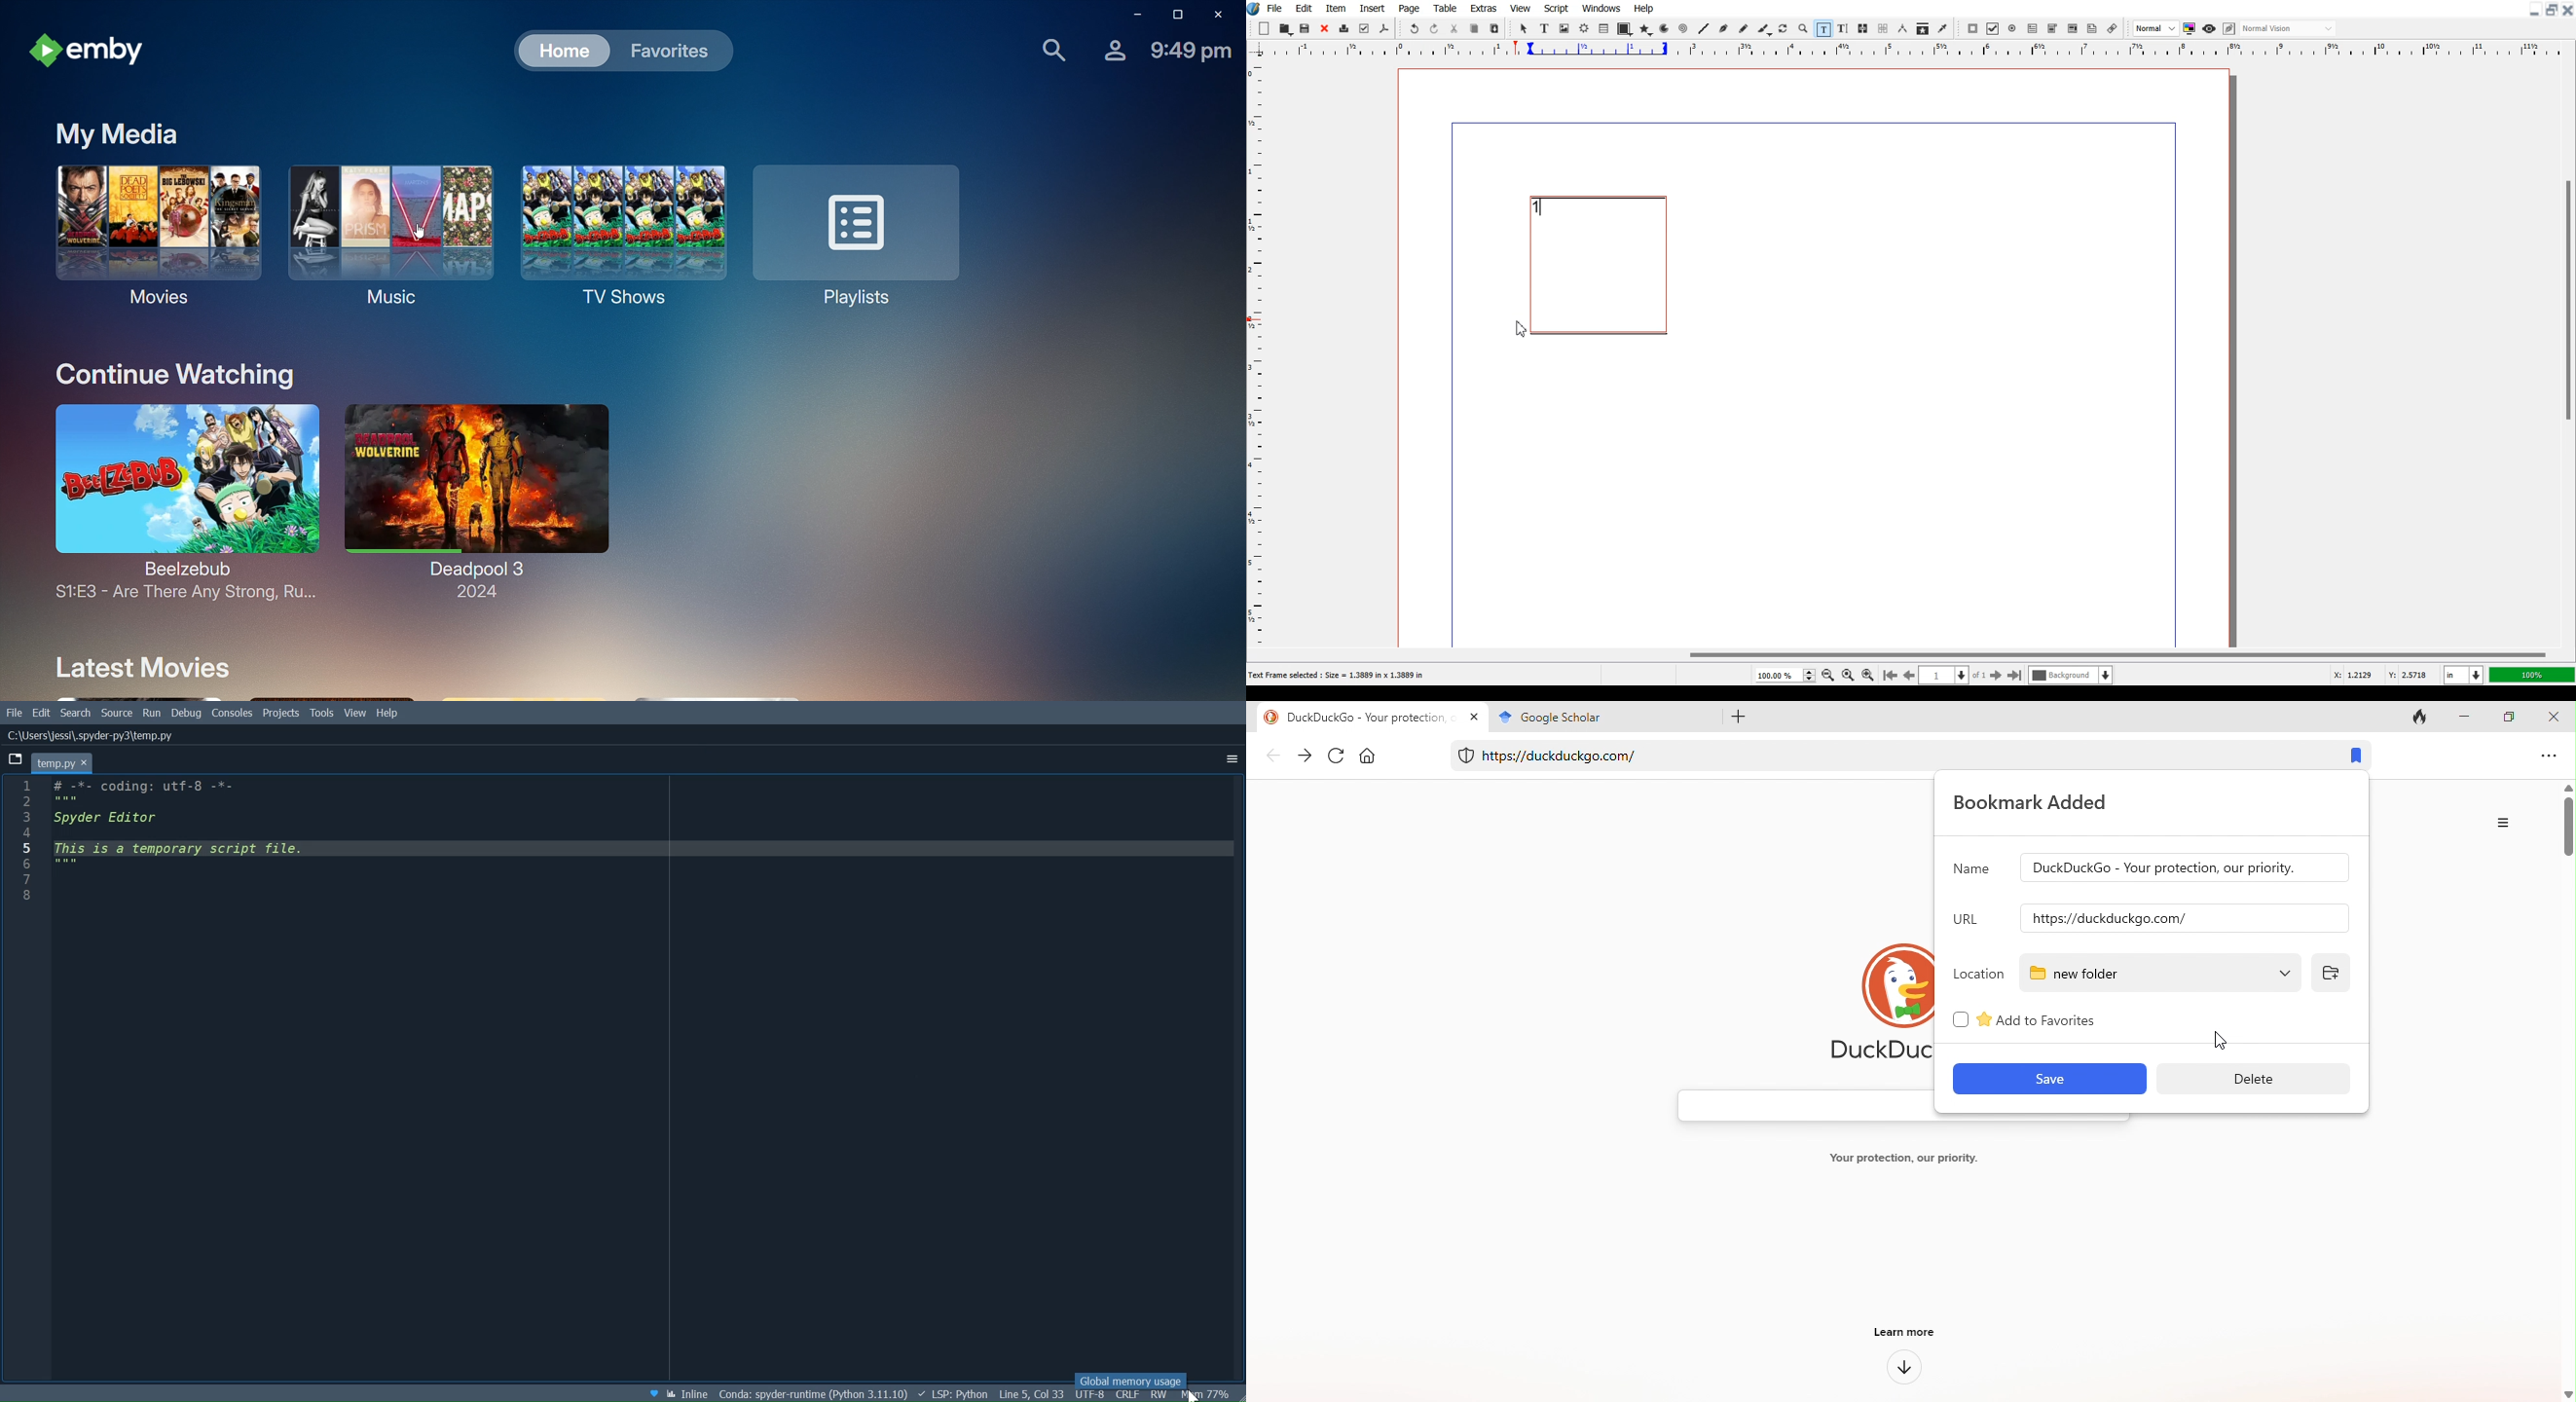 This screenshot has height=1428, width=2576. What do you see at coordinates (1256, 344) in the screenshot?
I see `Vertical scale` at bounding box center [1256, 344].